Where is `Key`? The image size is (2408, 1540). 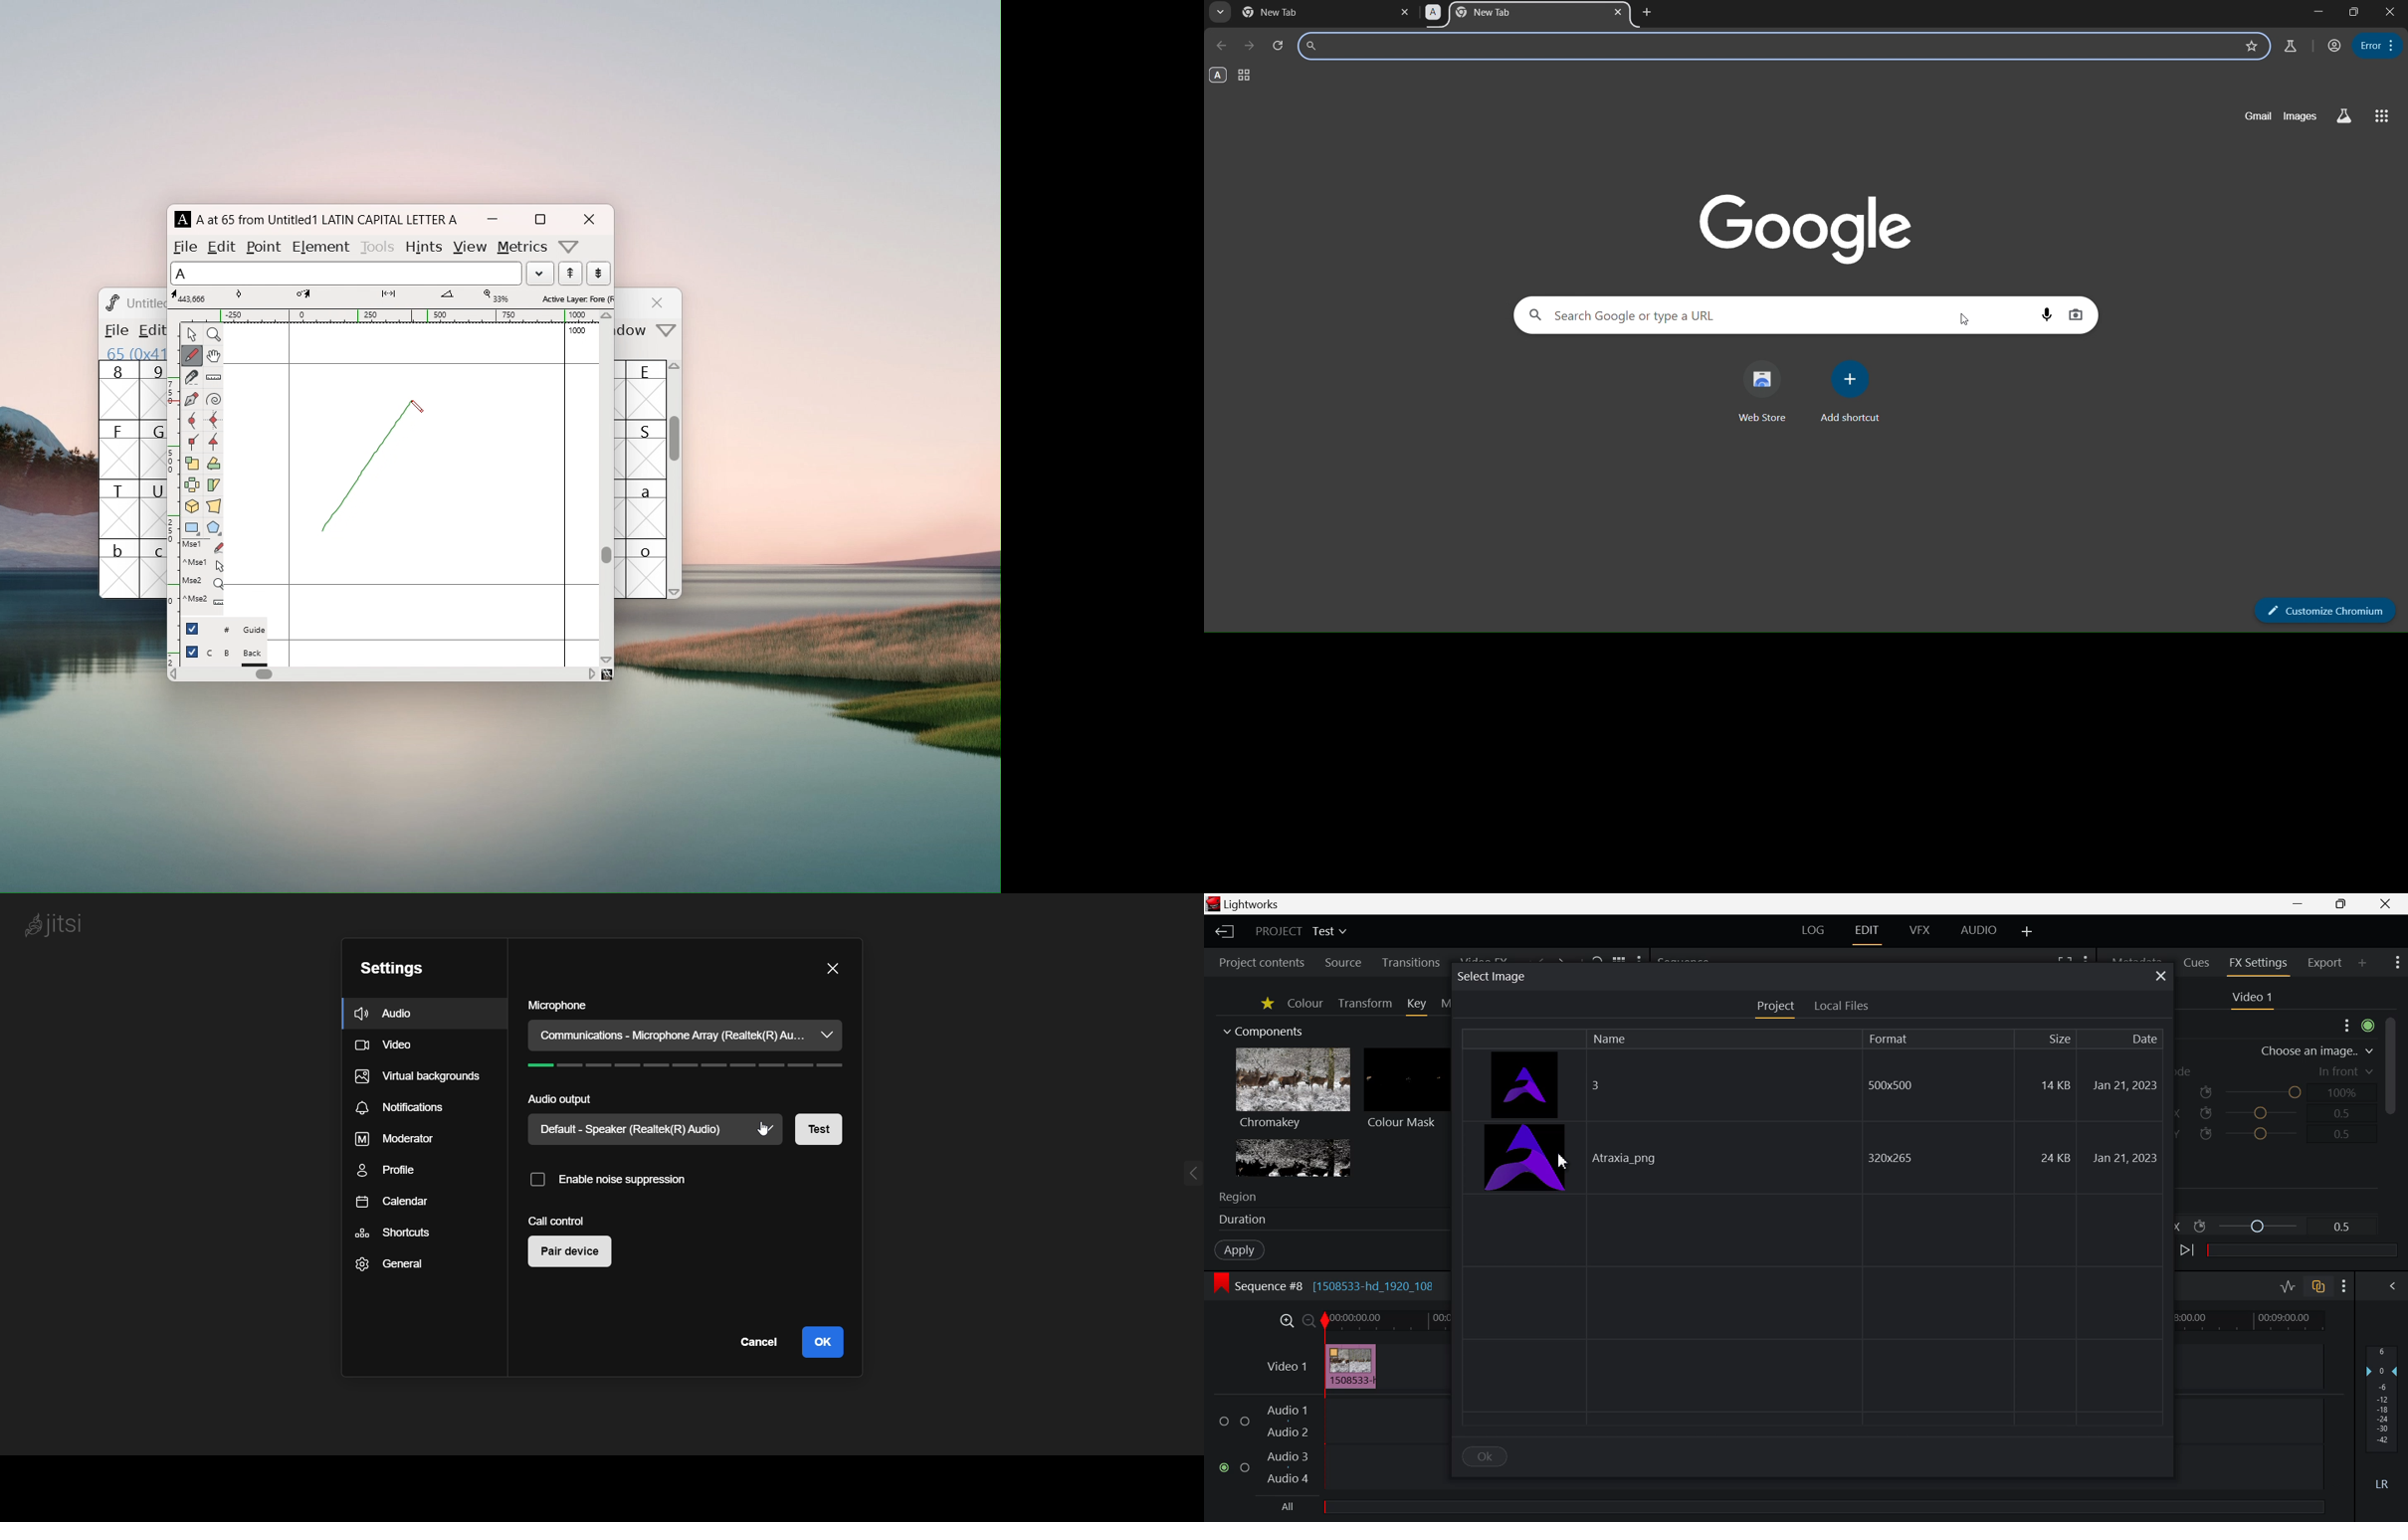
Key is located at coordinates (1417, 1007).